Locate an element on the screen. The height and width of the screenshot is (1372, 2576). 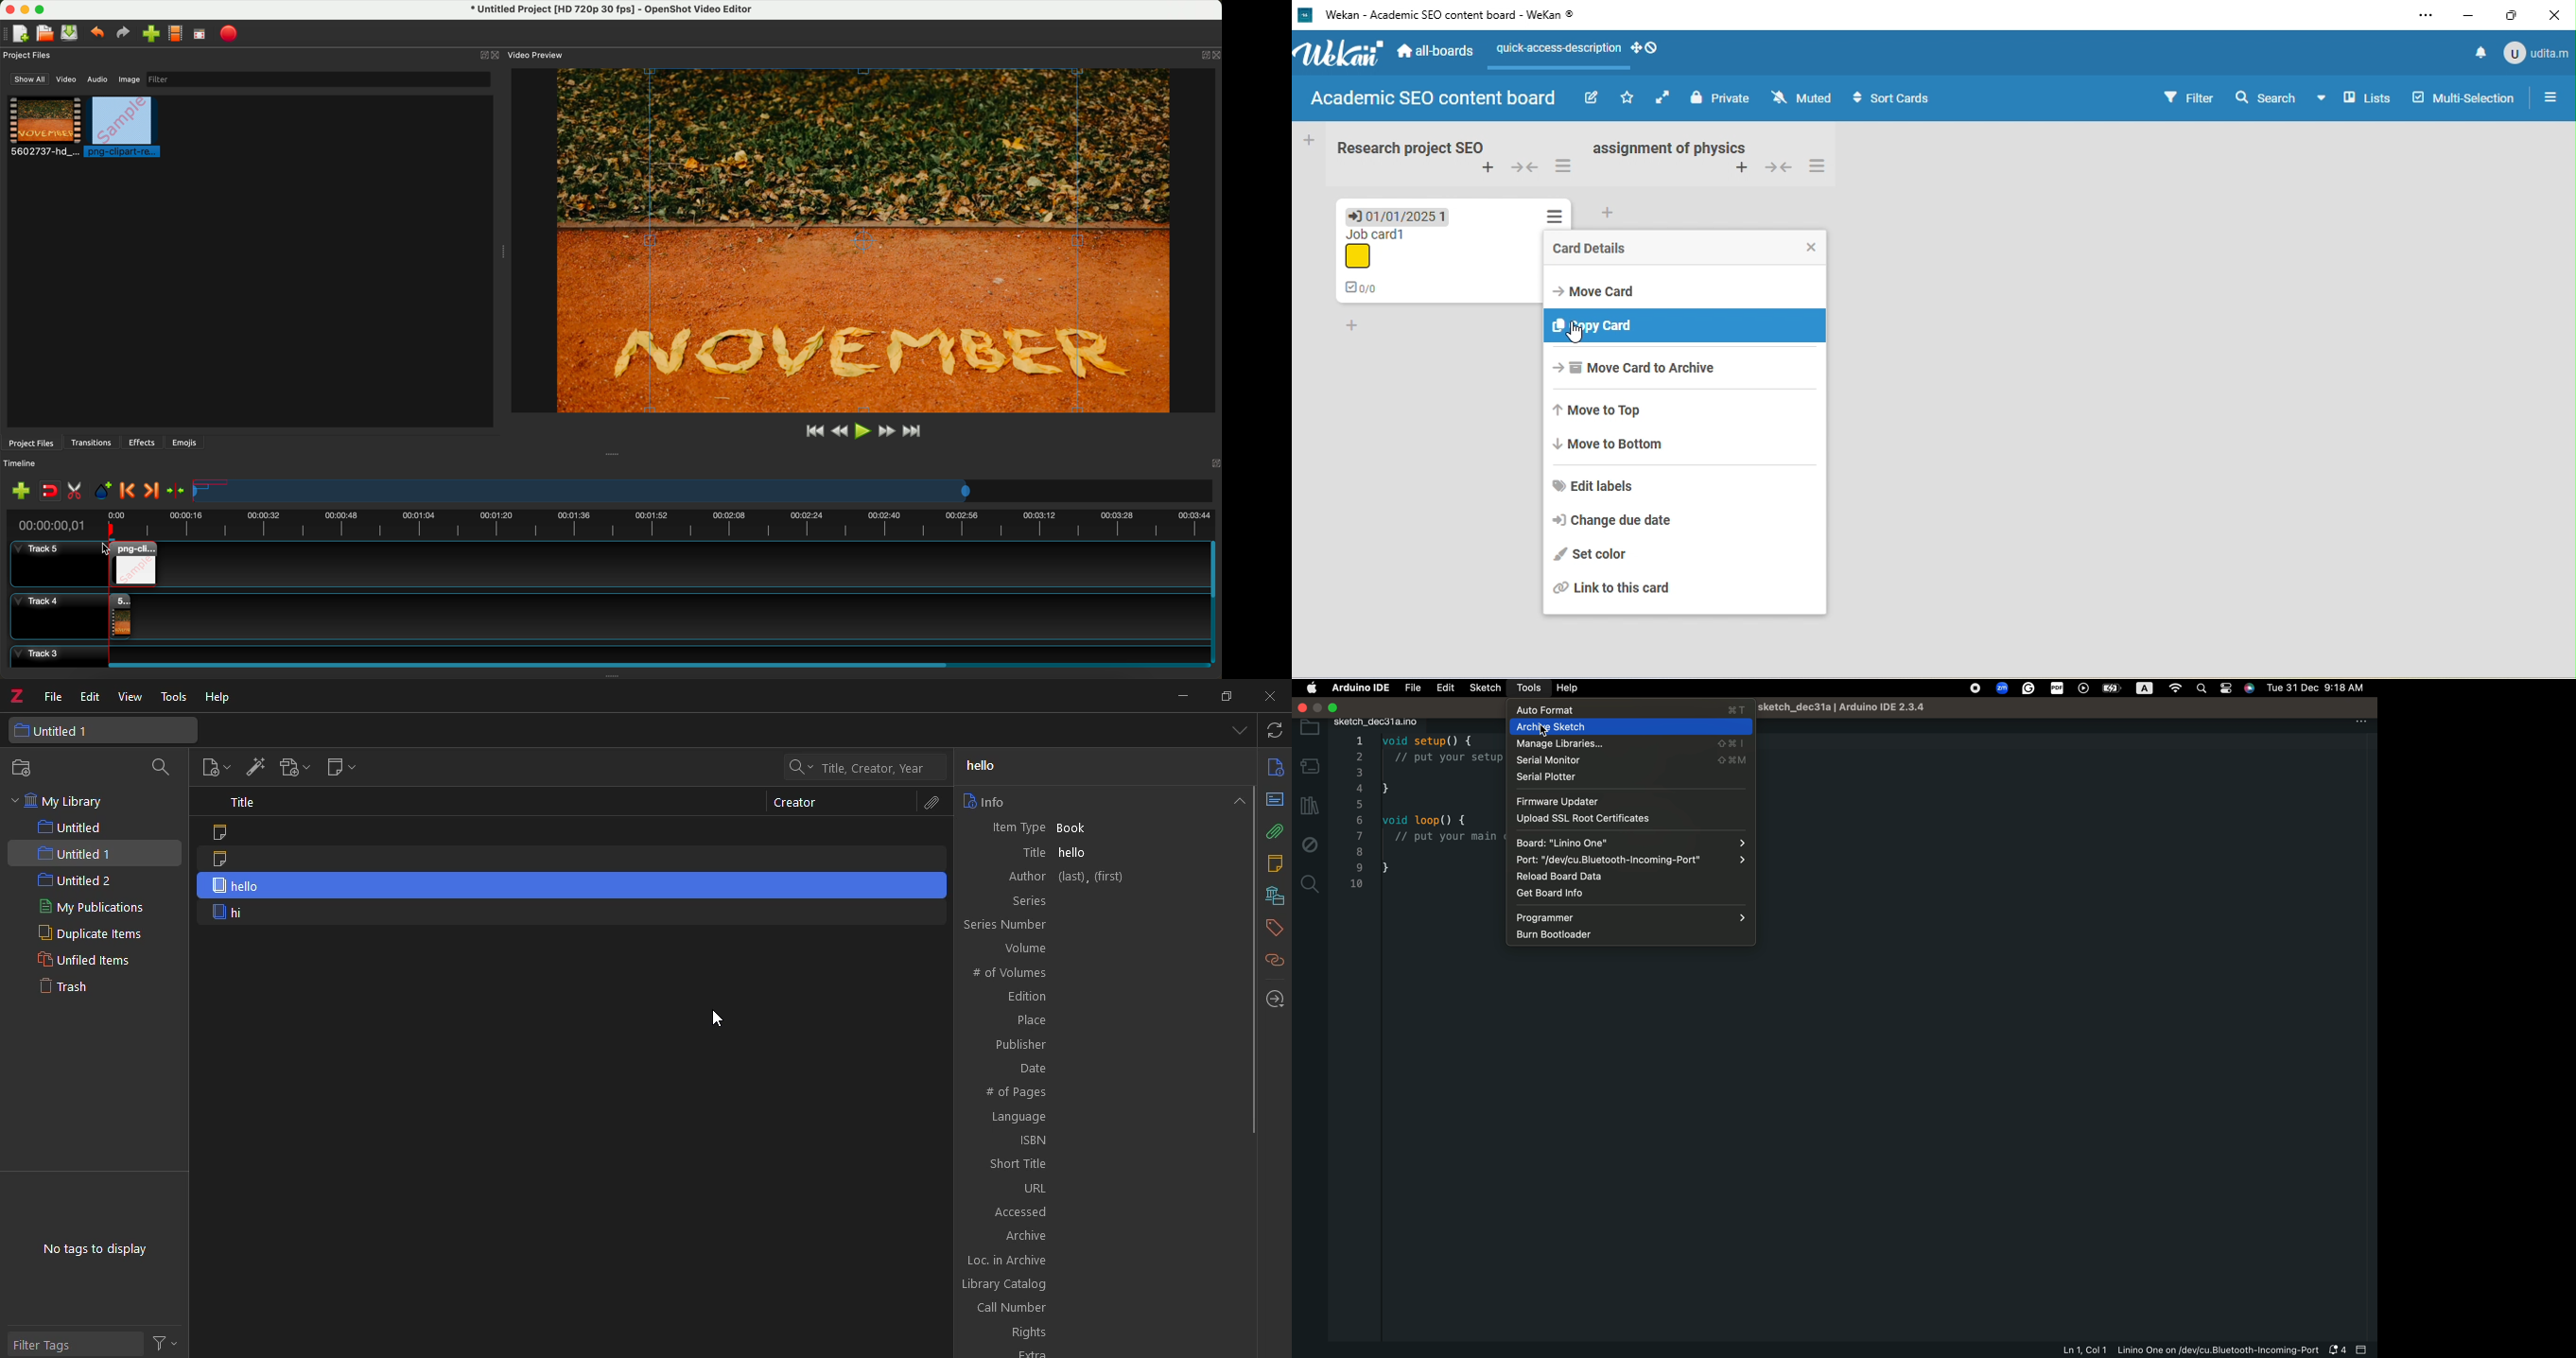
emojis is located at coordinates (185, 441).